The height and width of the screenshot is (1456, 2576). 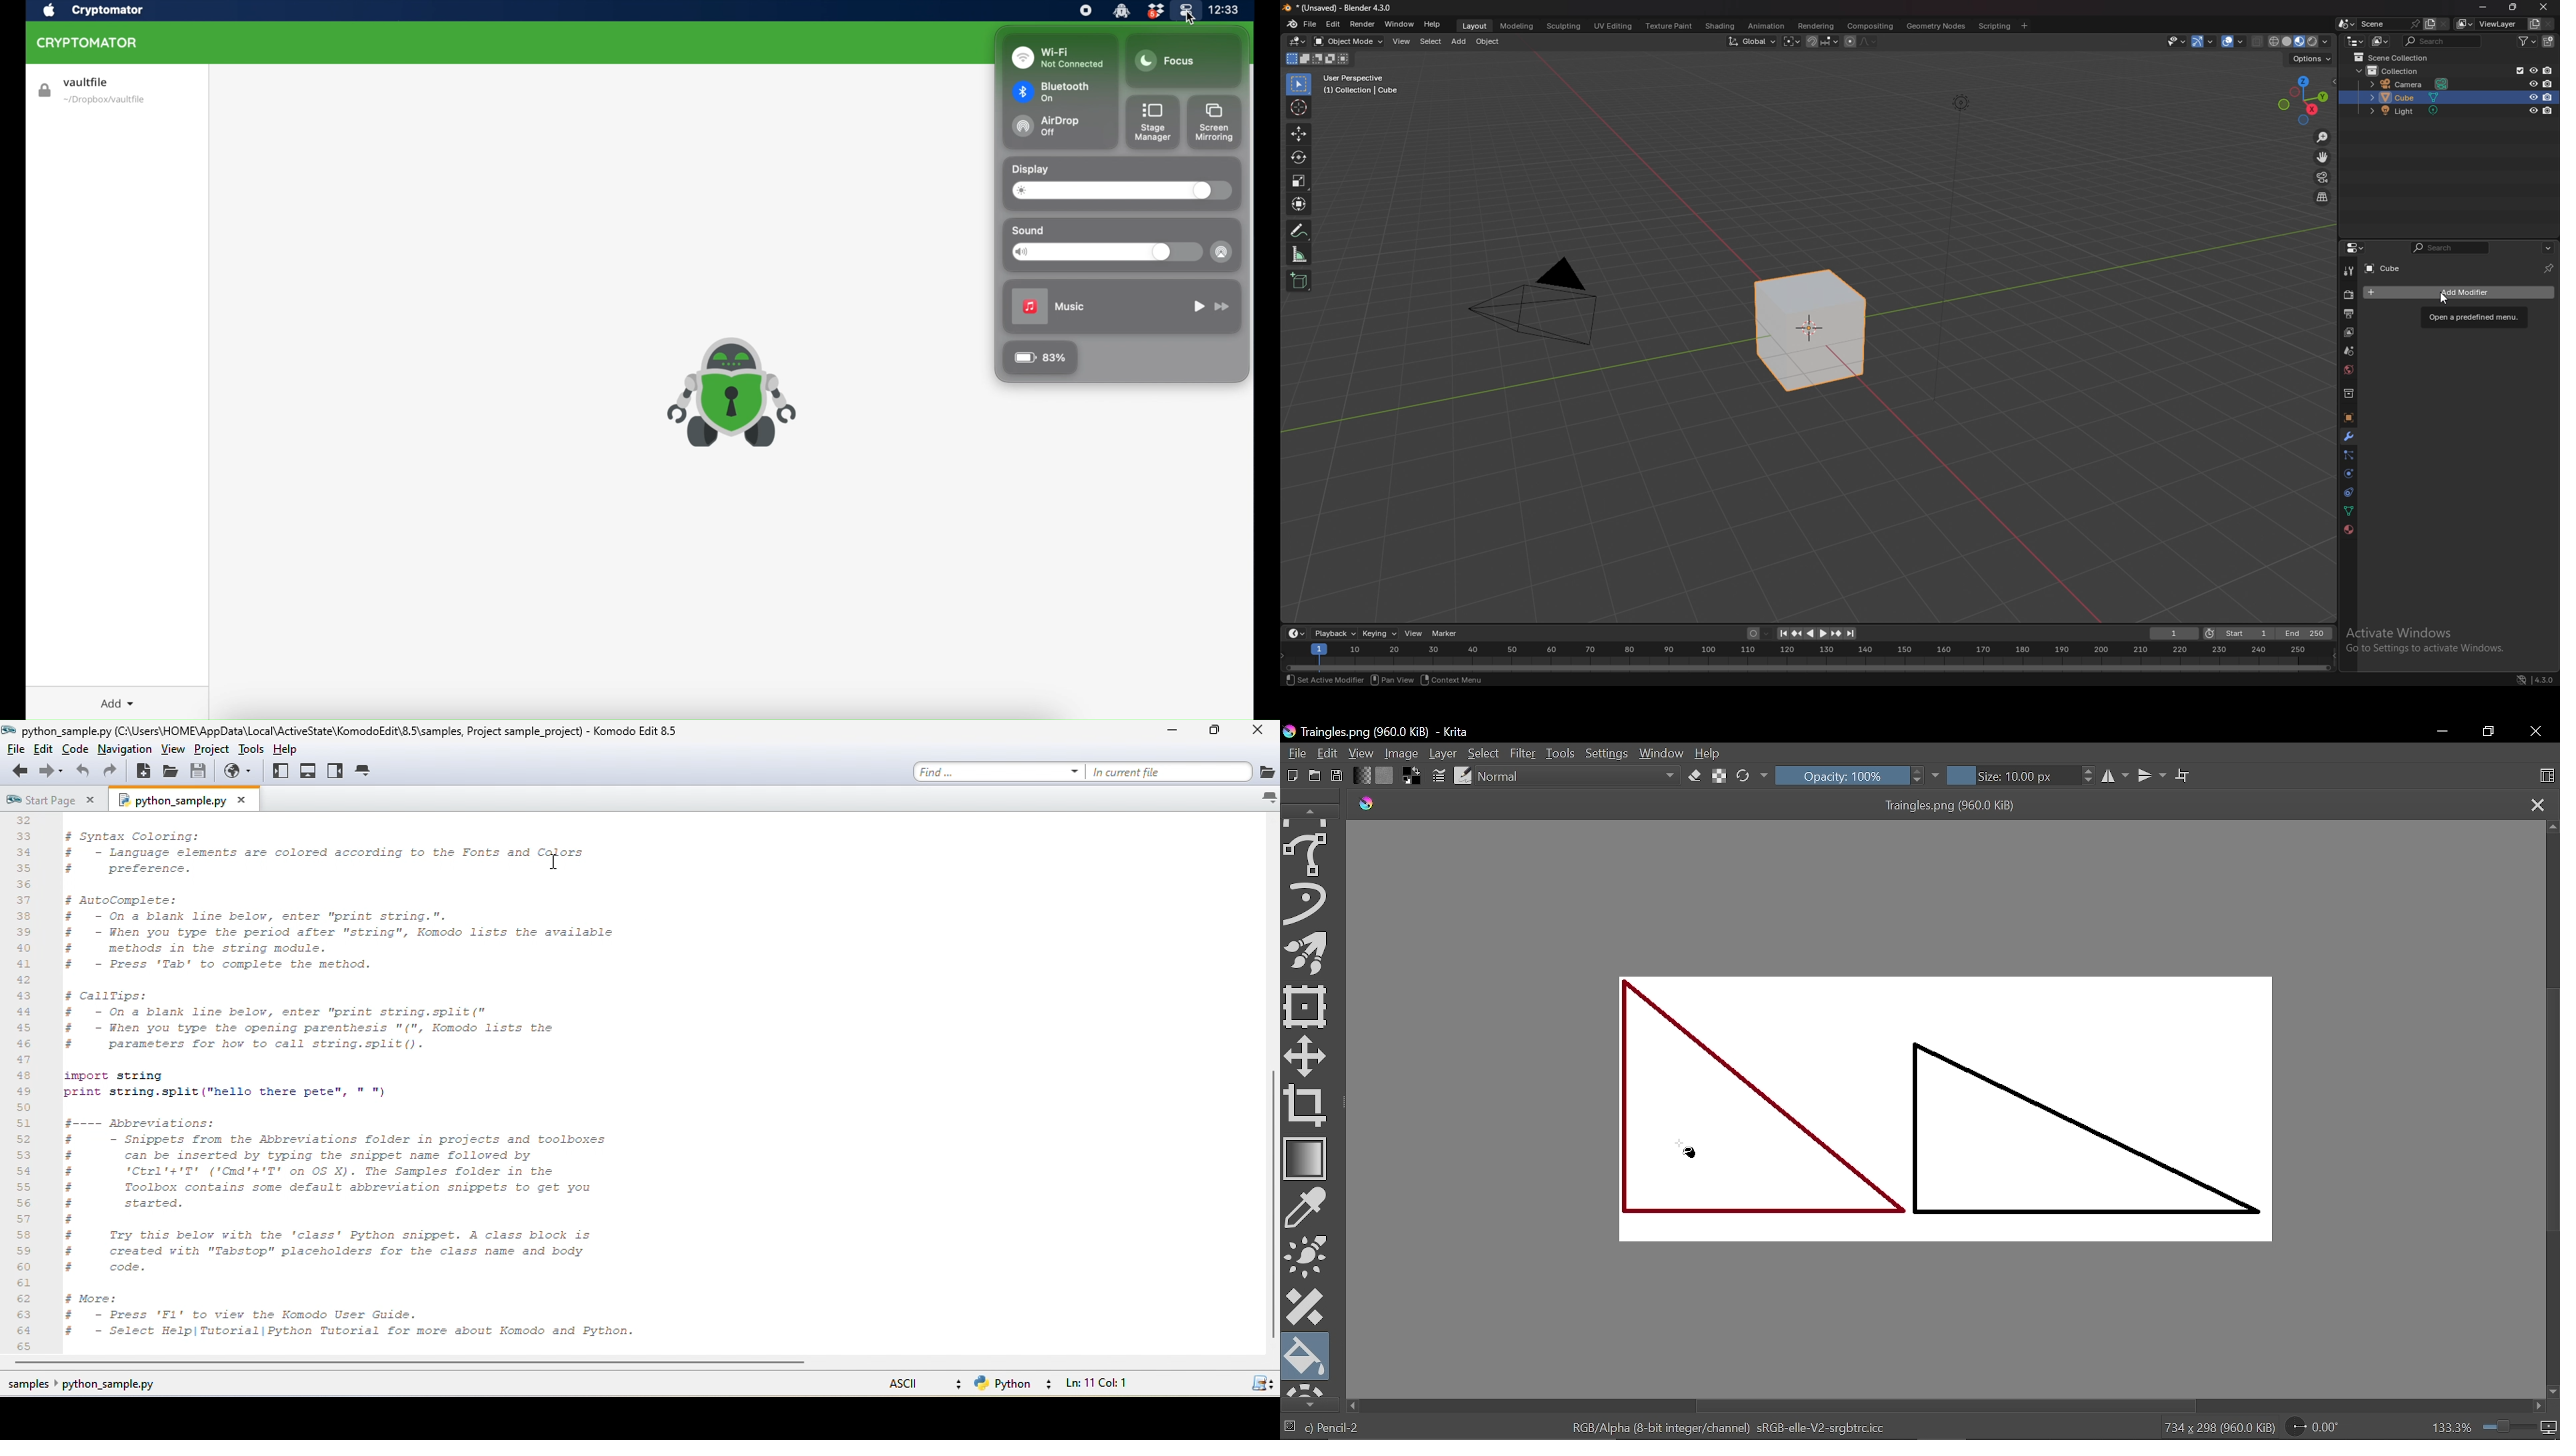 What do you see at coordinates (2348, 418) in the screenshot?
I see `object` at bounding box center [2348, 418].